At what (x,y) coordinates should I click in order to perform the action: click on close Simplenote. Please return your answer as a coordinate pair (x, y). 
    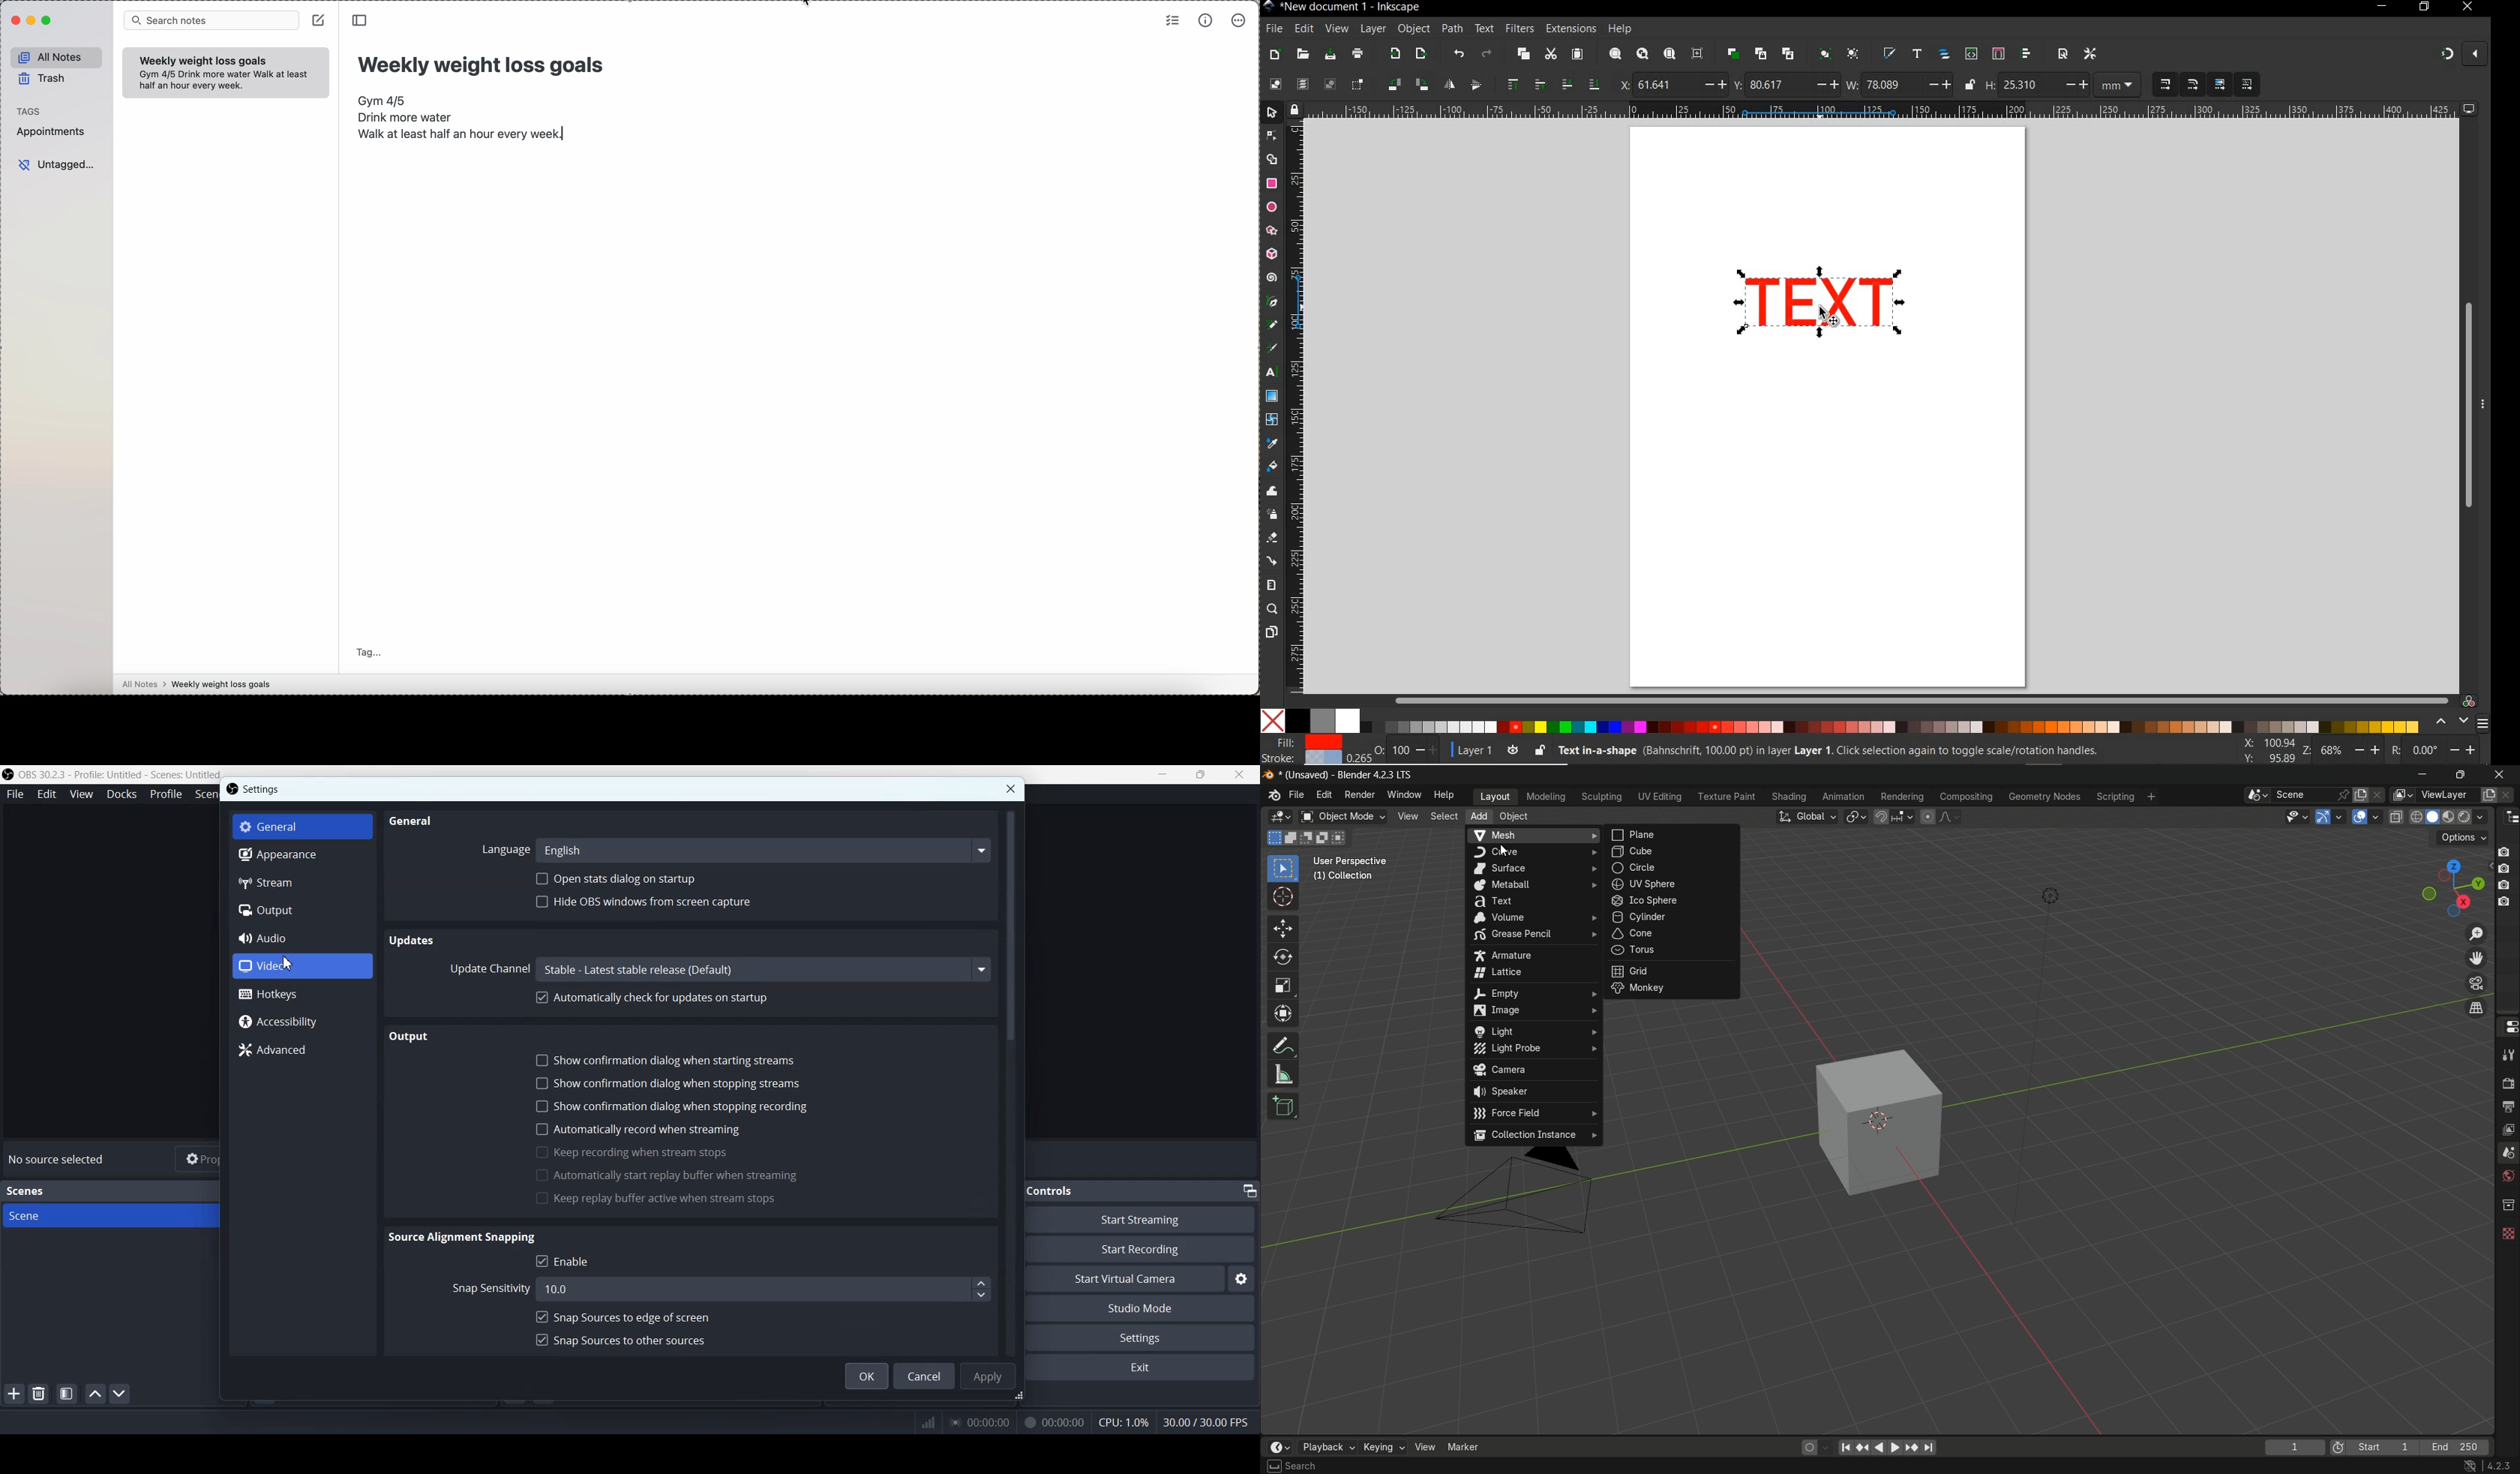
    Looking at the image, I should click on (16, 20).